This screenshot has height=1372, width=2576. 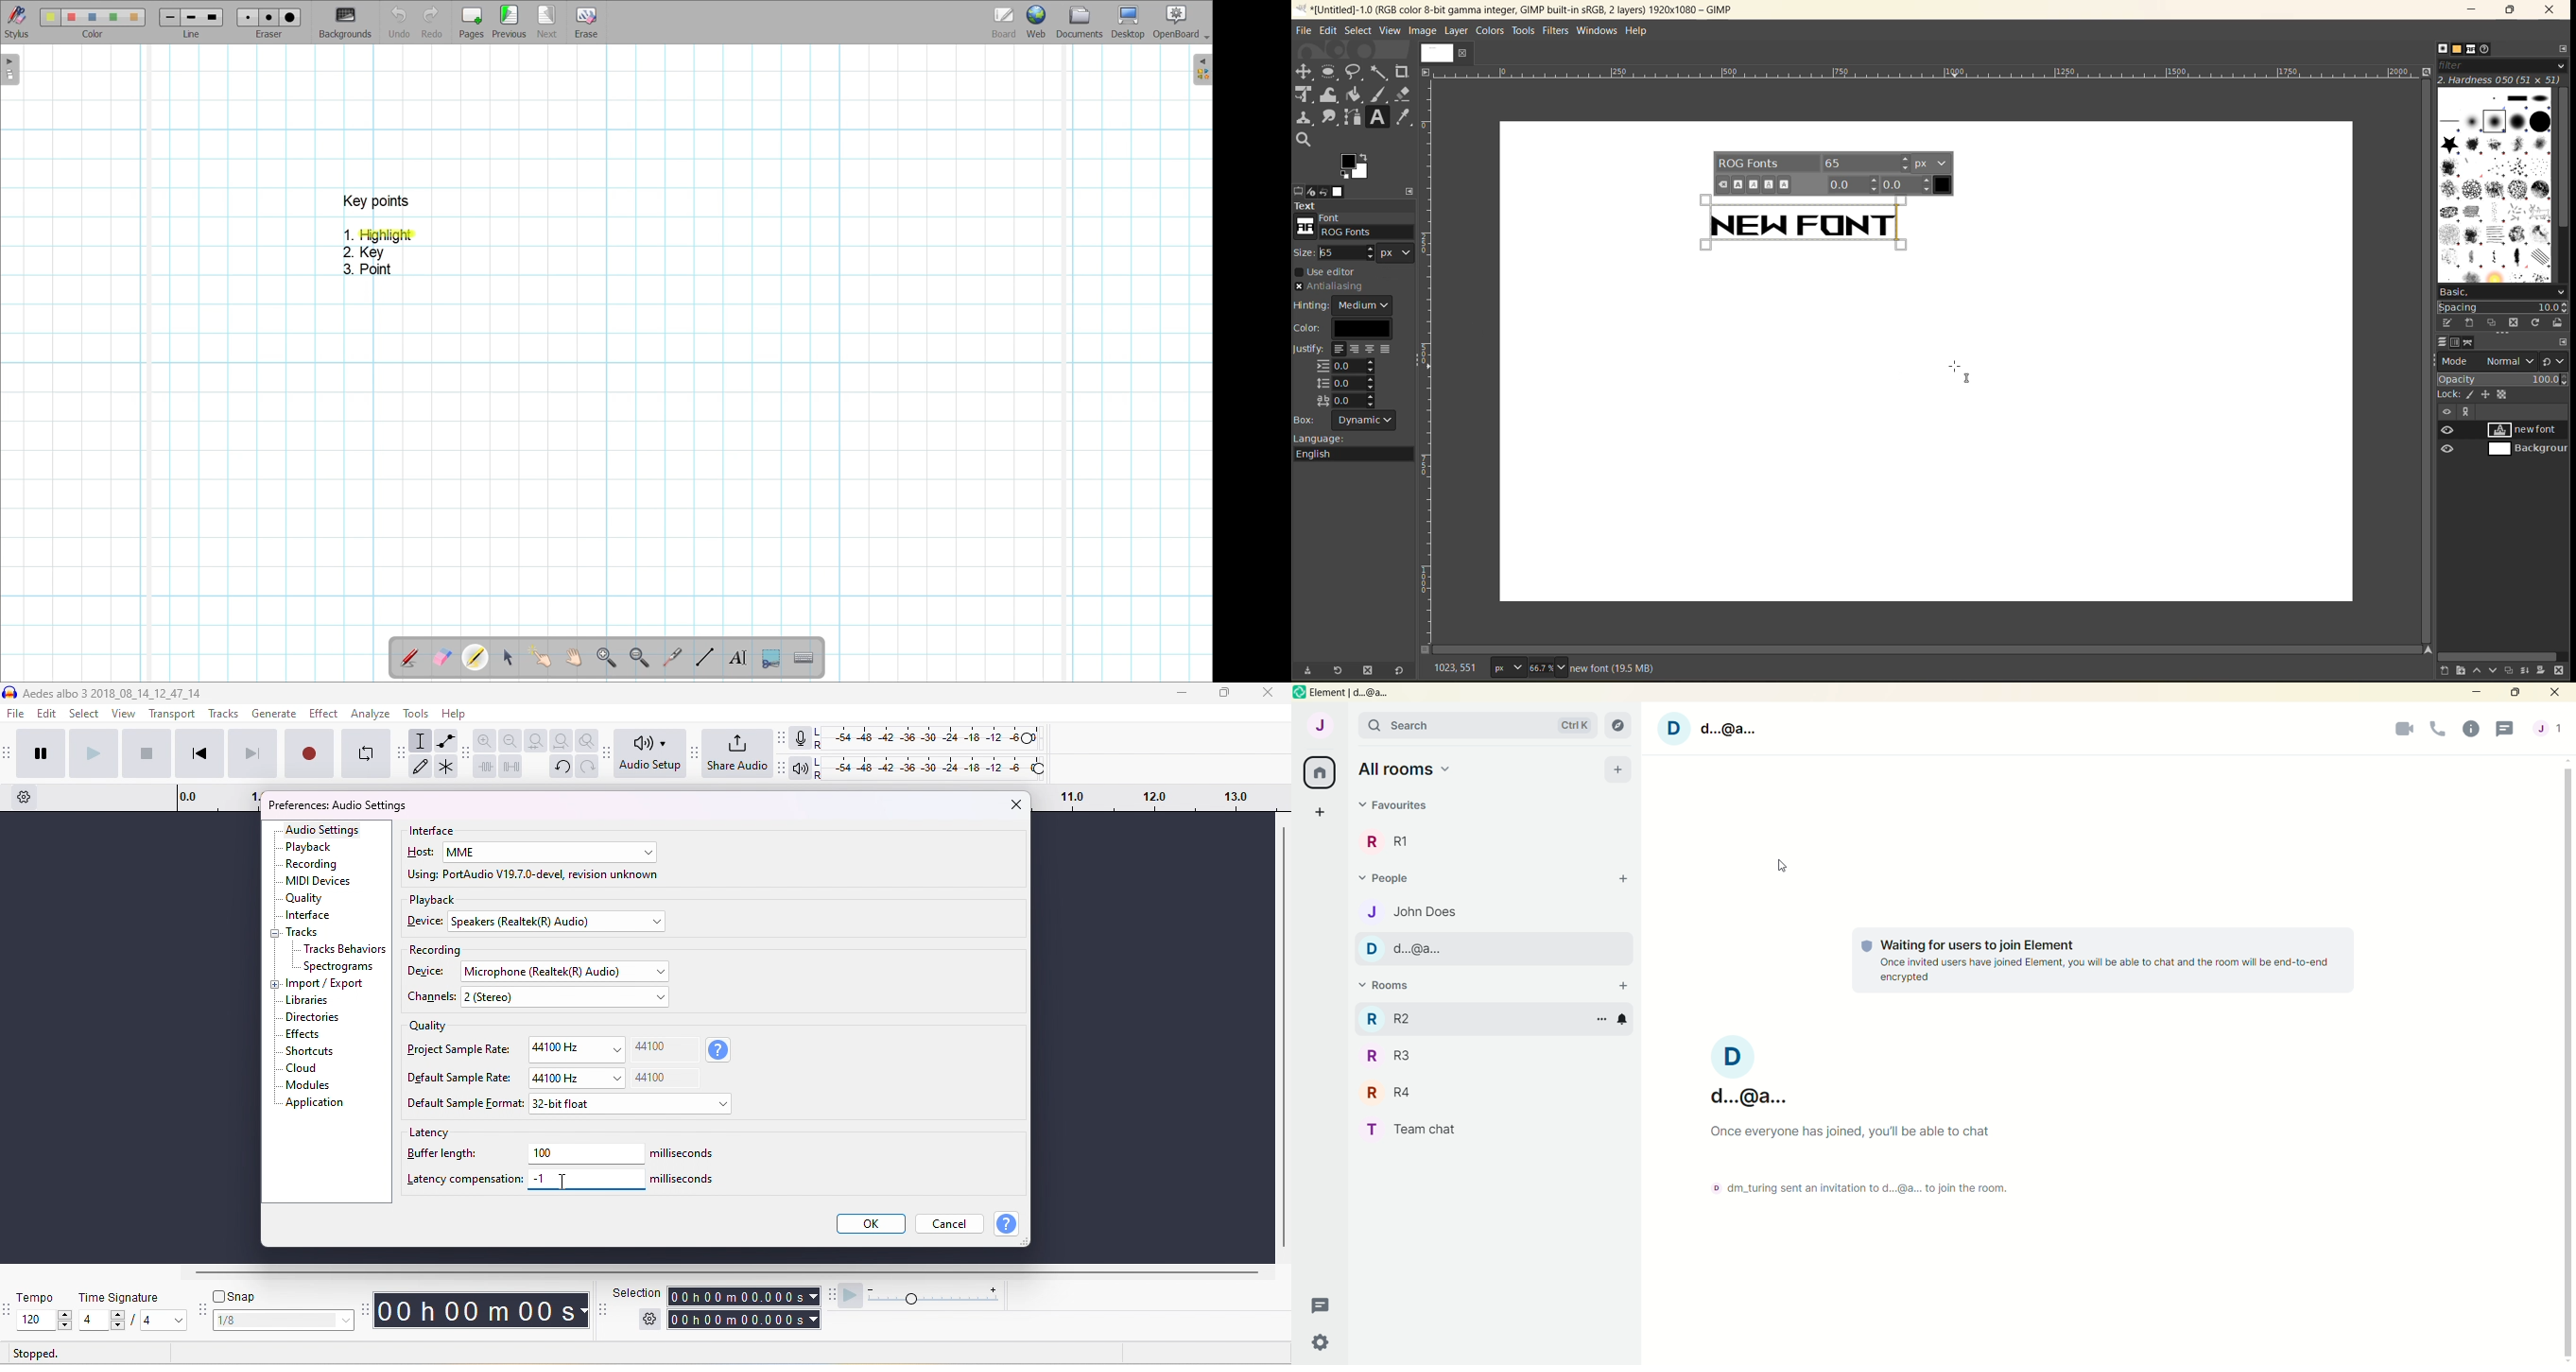 What do you see at coordinates (1320, 1303) in the screenshot?
I see `New Chat` at bounding box center [1320, 1303].